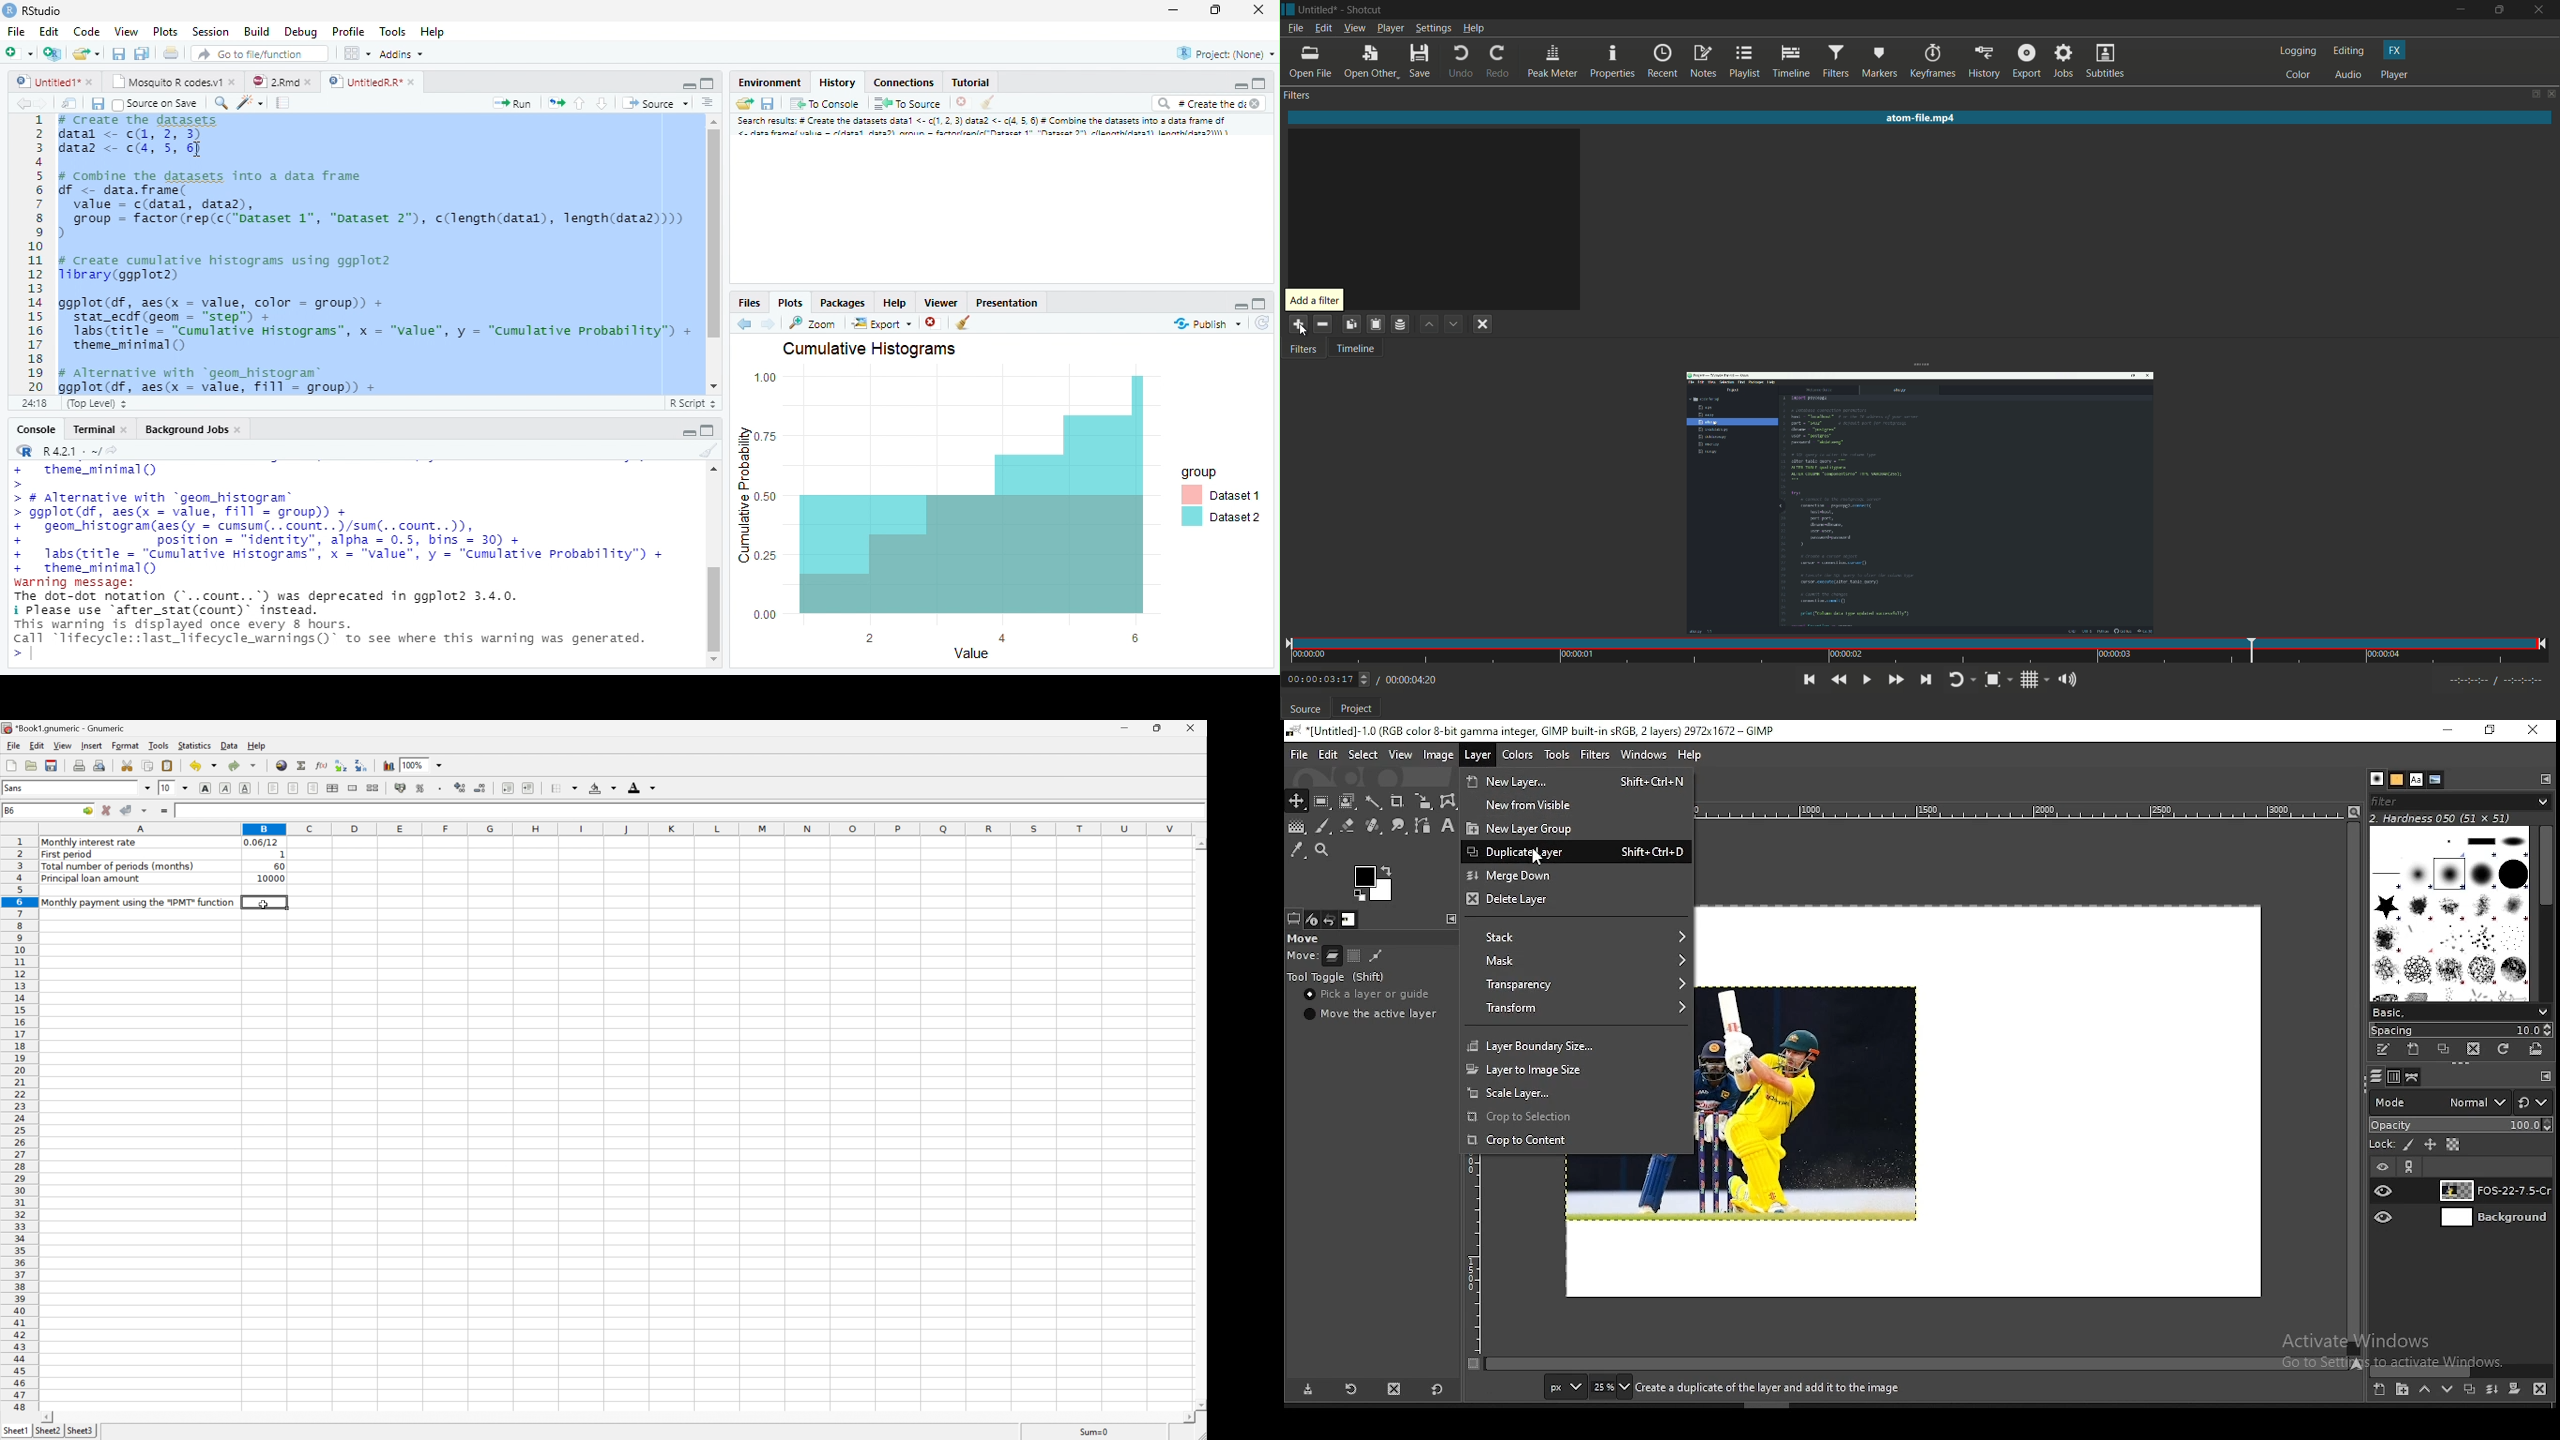 This screenshot has width=2576, height=1456. I want to click on Mosquito R codes, so click(176, 82).